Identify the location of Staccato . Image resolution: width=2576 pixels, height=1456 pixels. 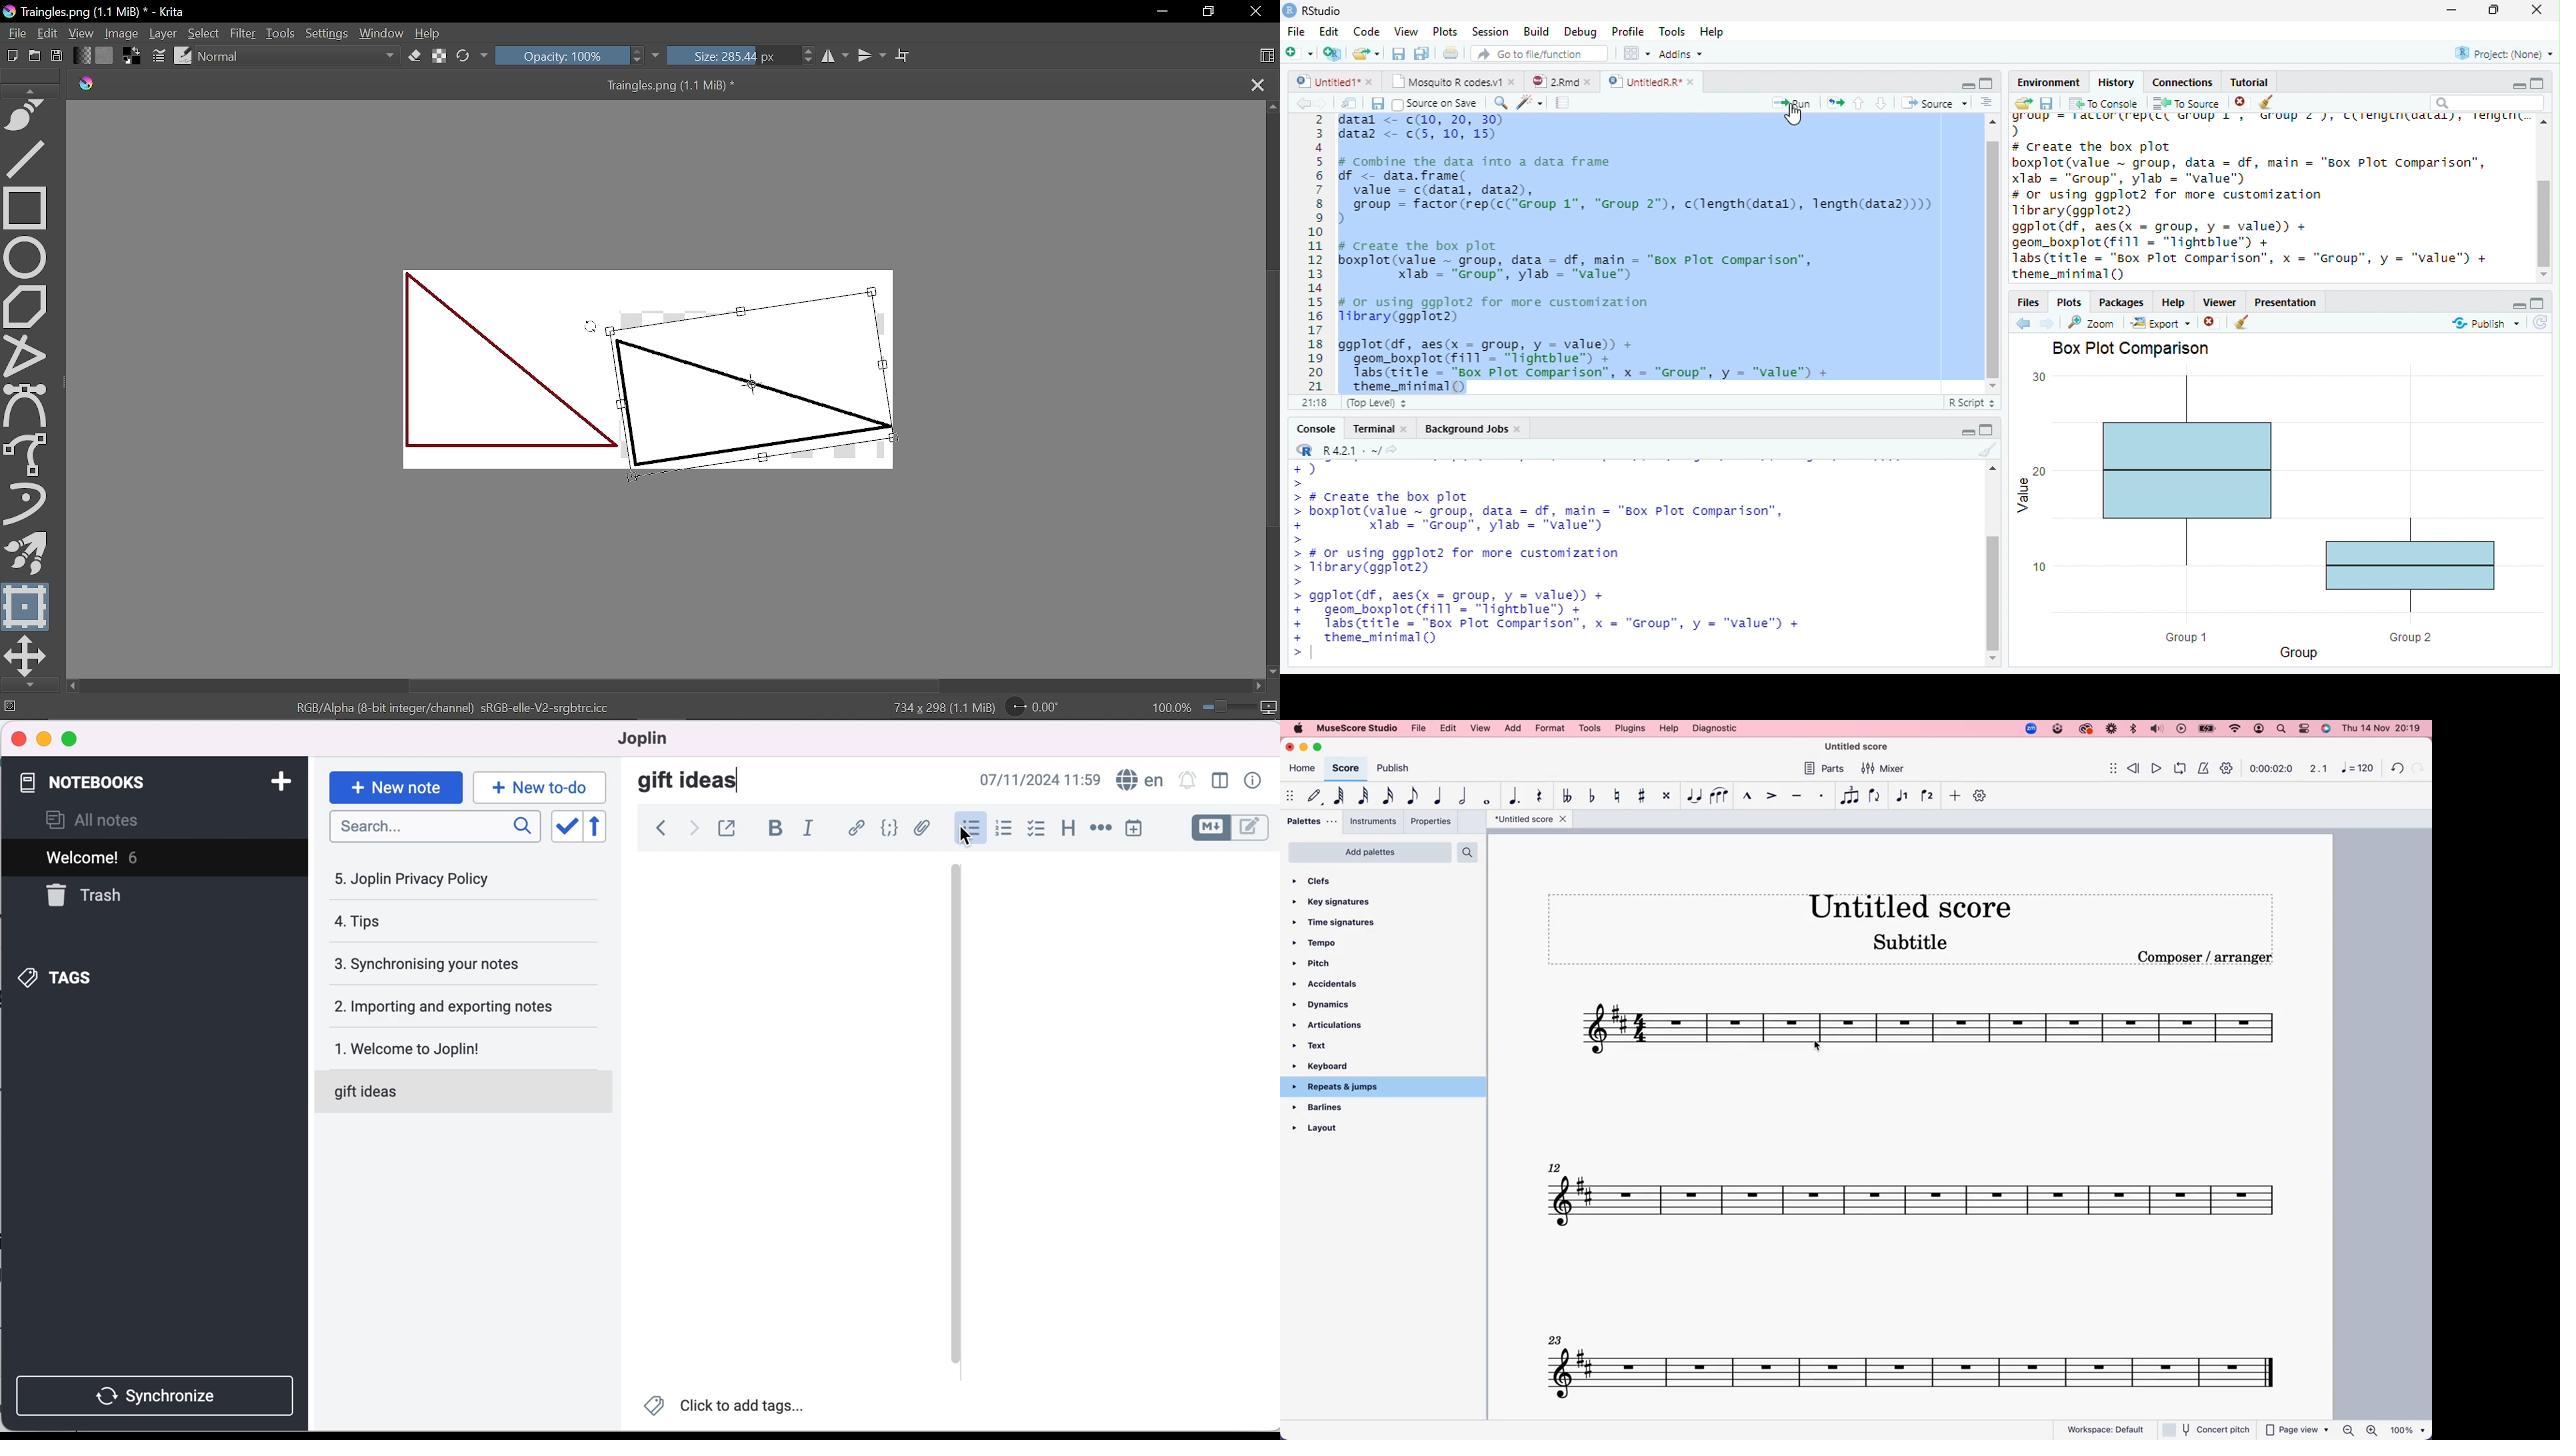
(1823, 795).